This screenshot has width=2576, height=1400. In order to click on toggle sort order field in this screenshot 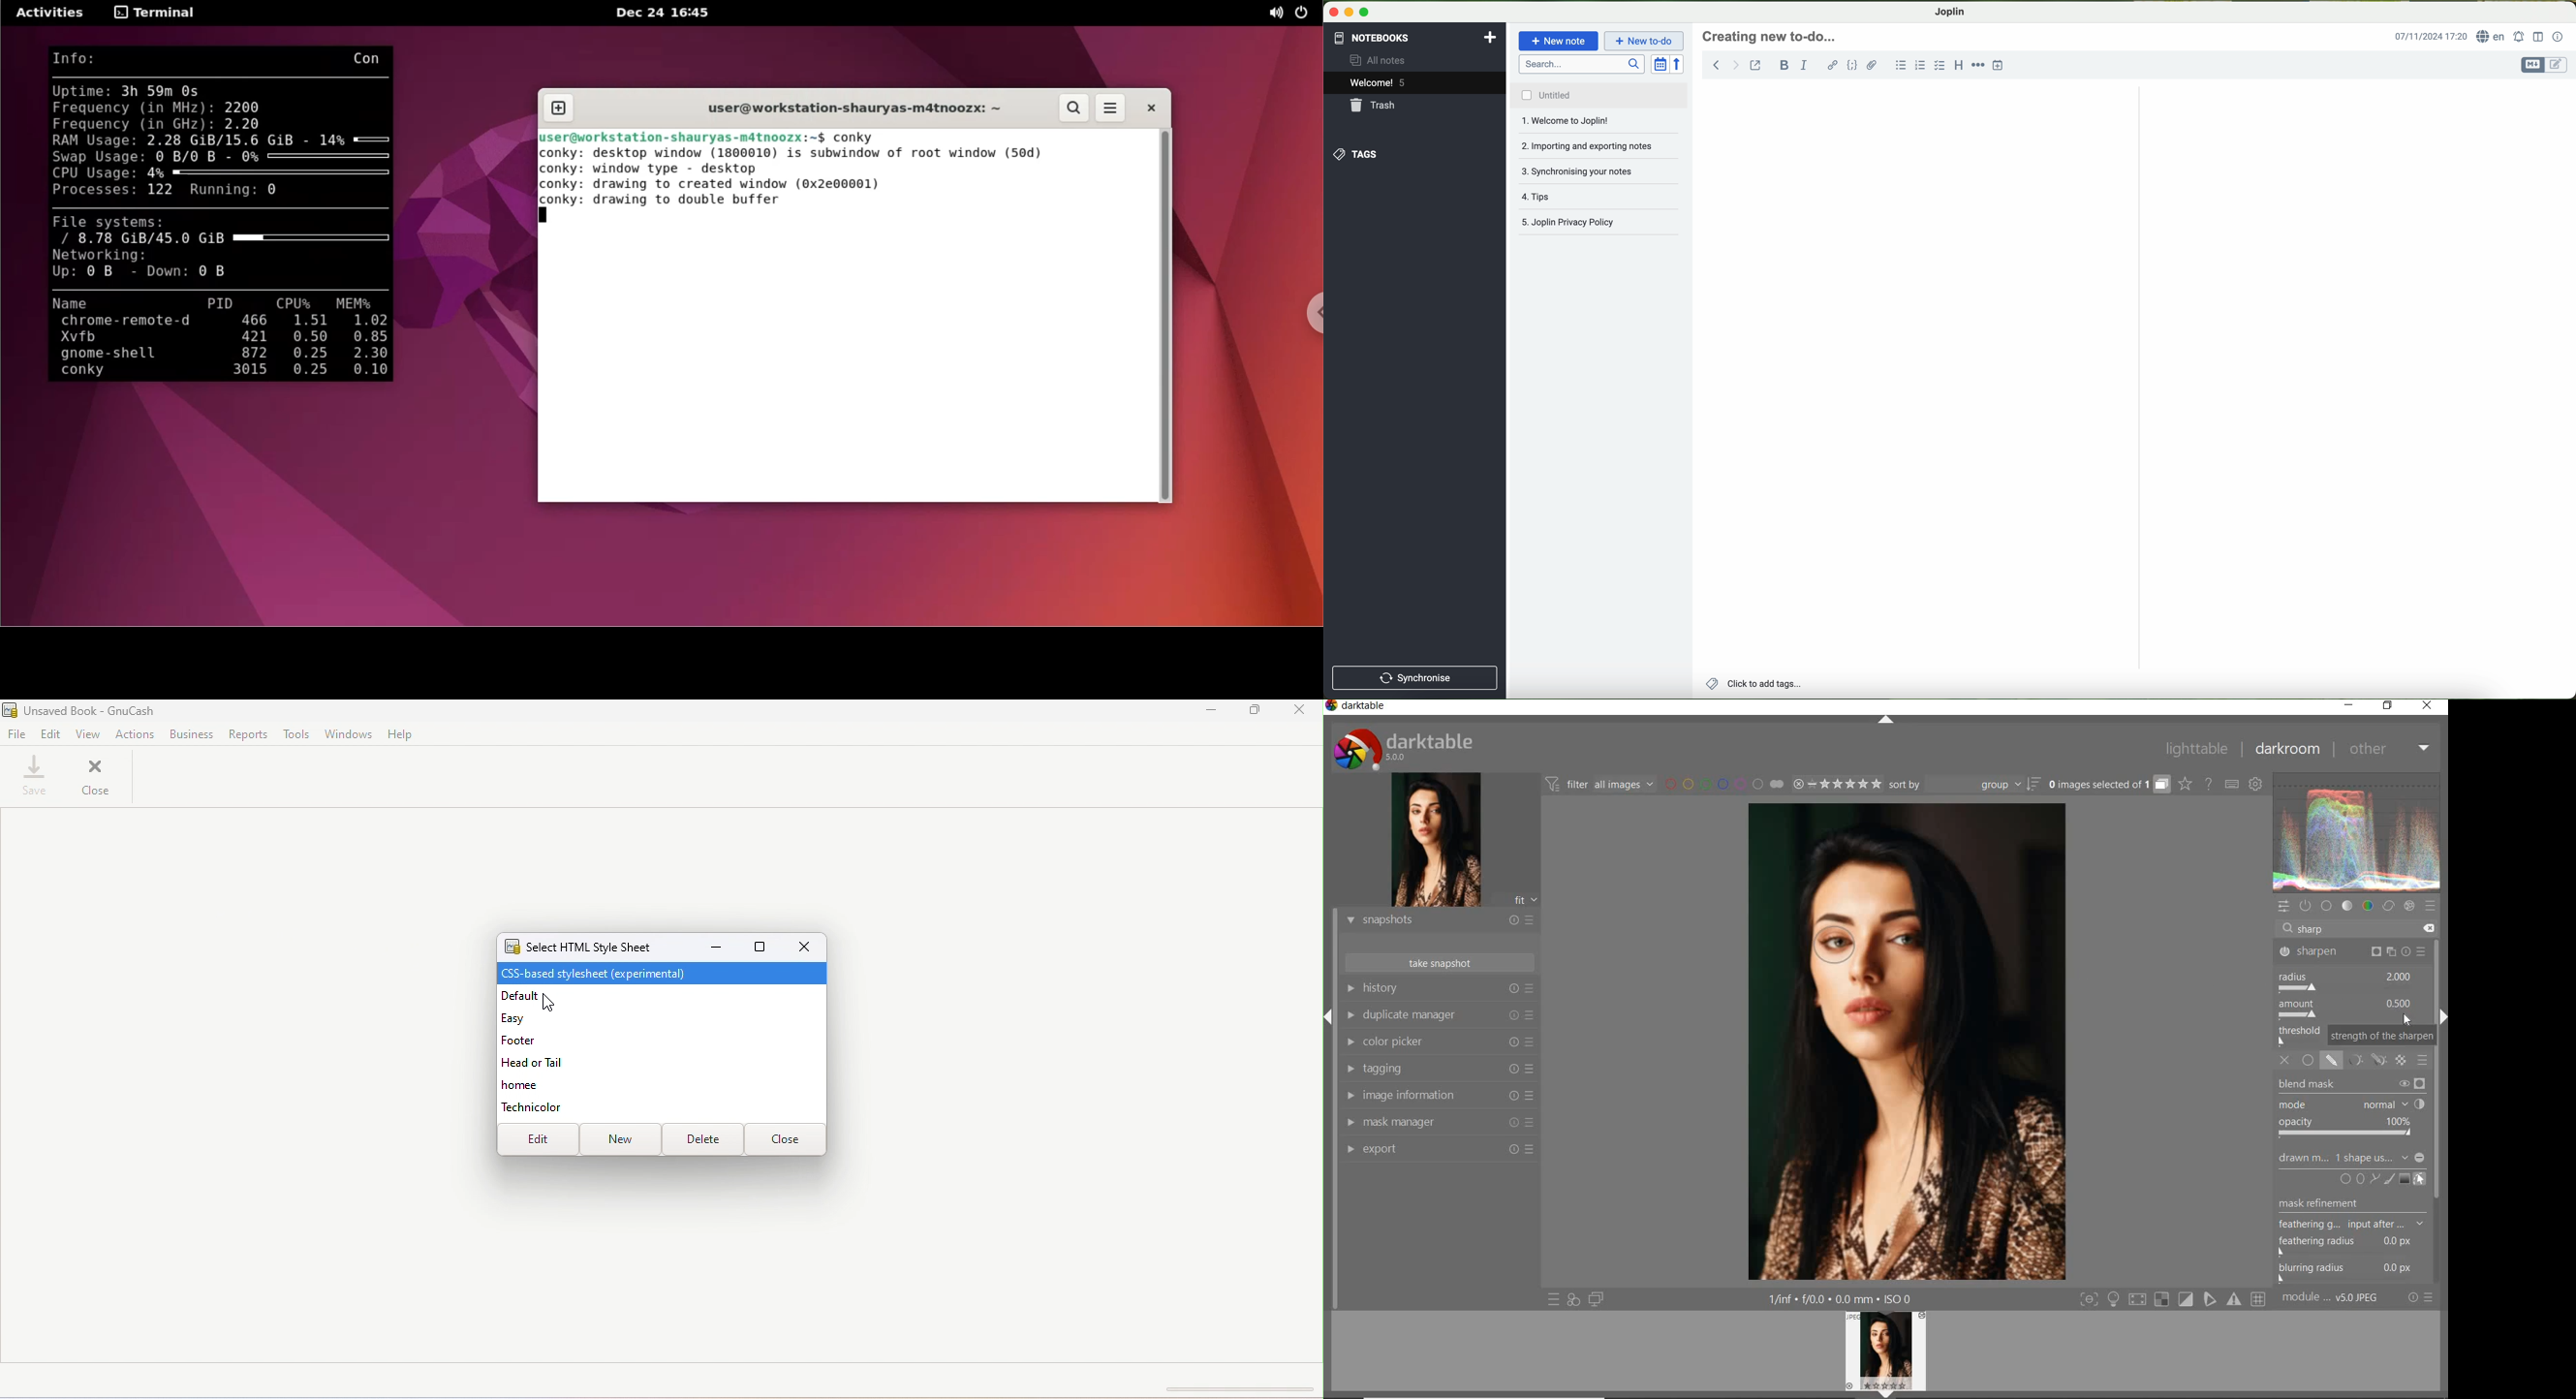, I will do `click(1661, 65)`.